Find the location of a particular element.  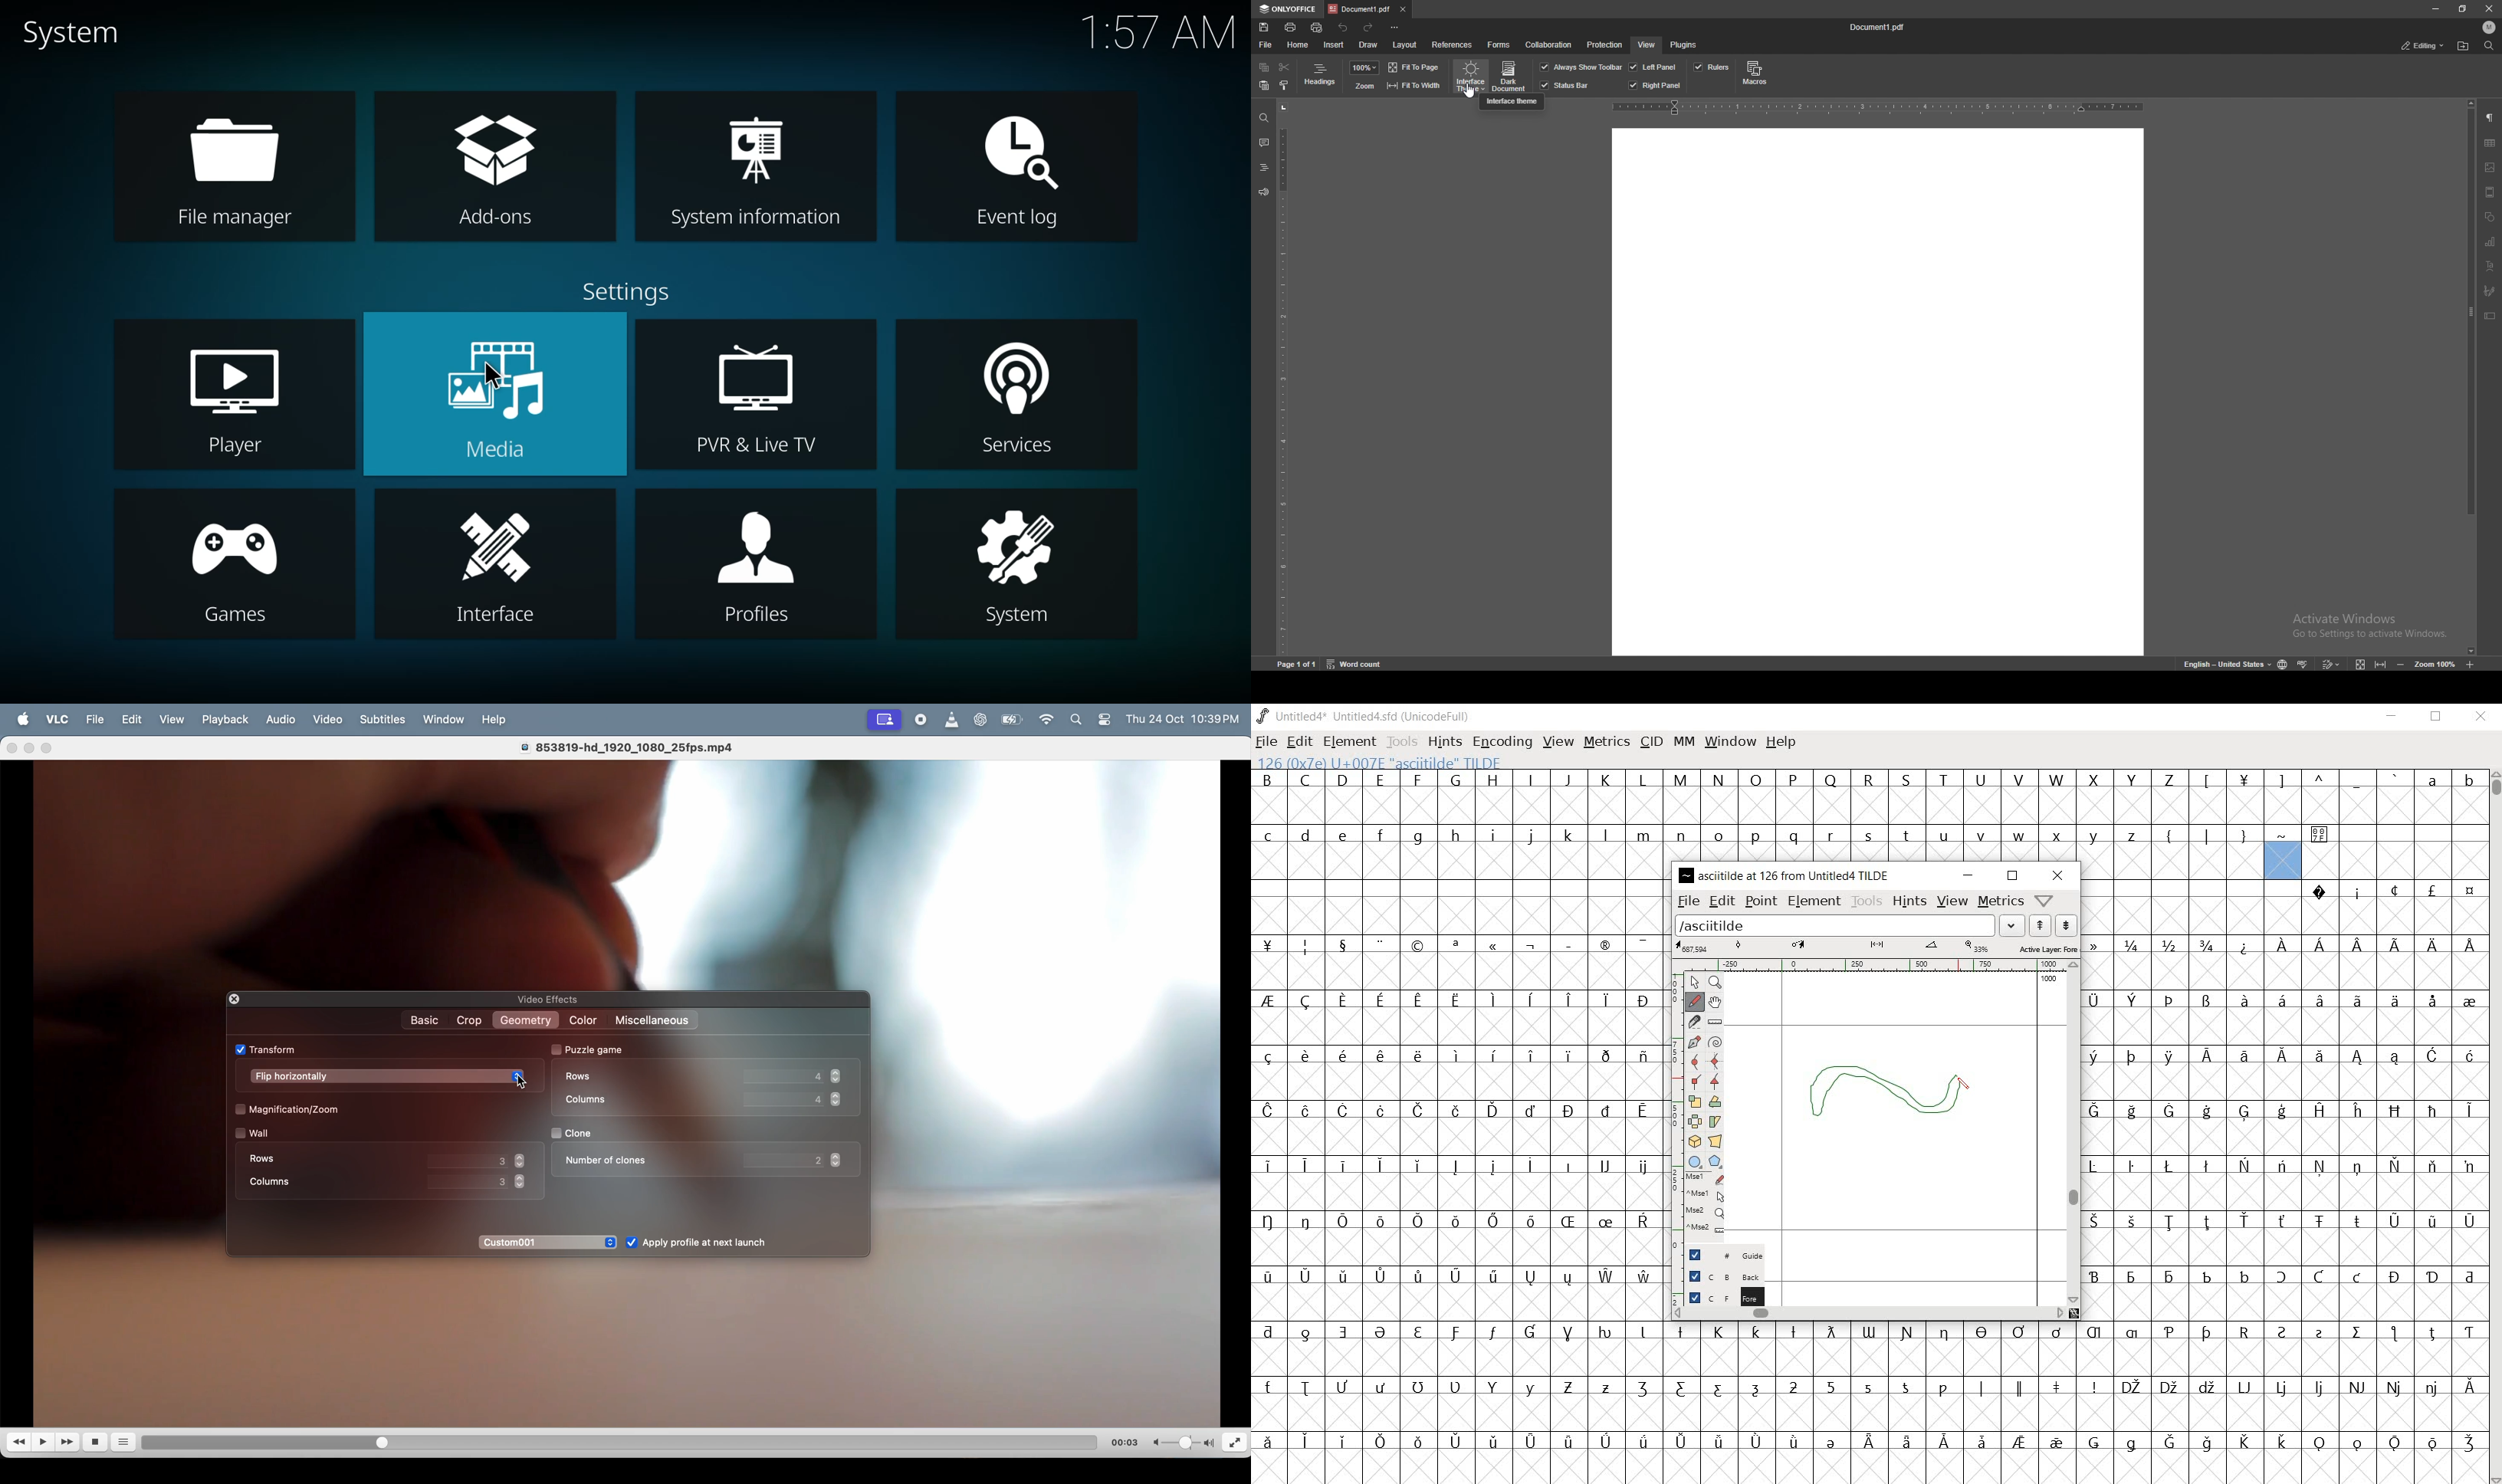

fit to screen is located at coordinates (2363, 665).